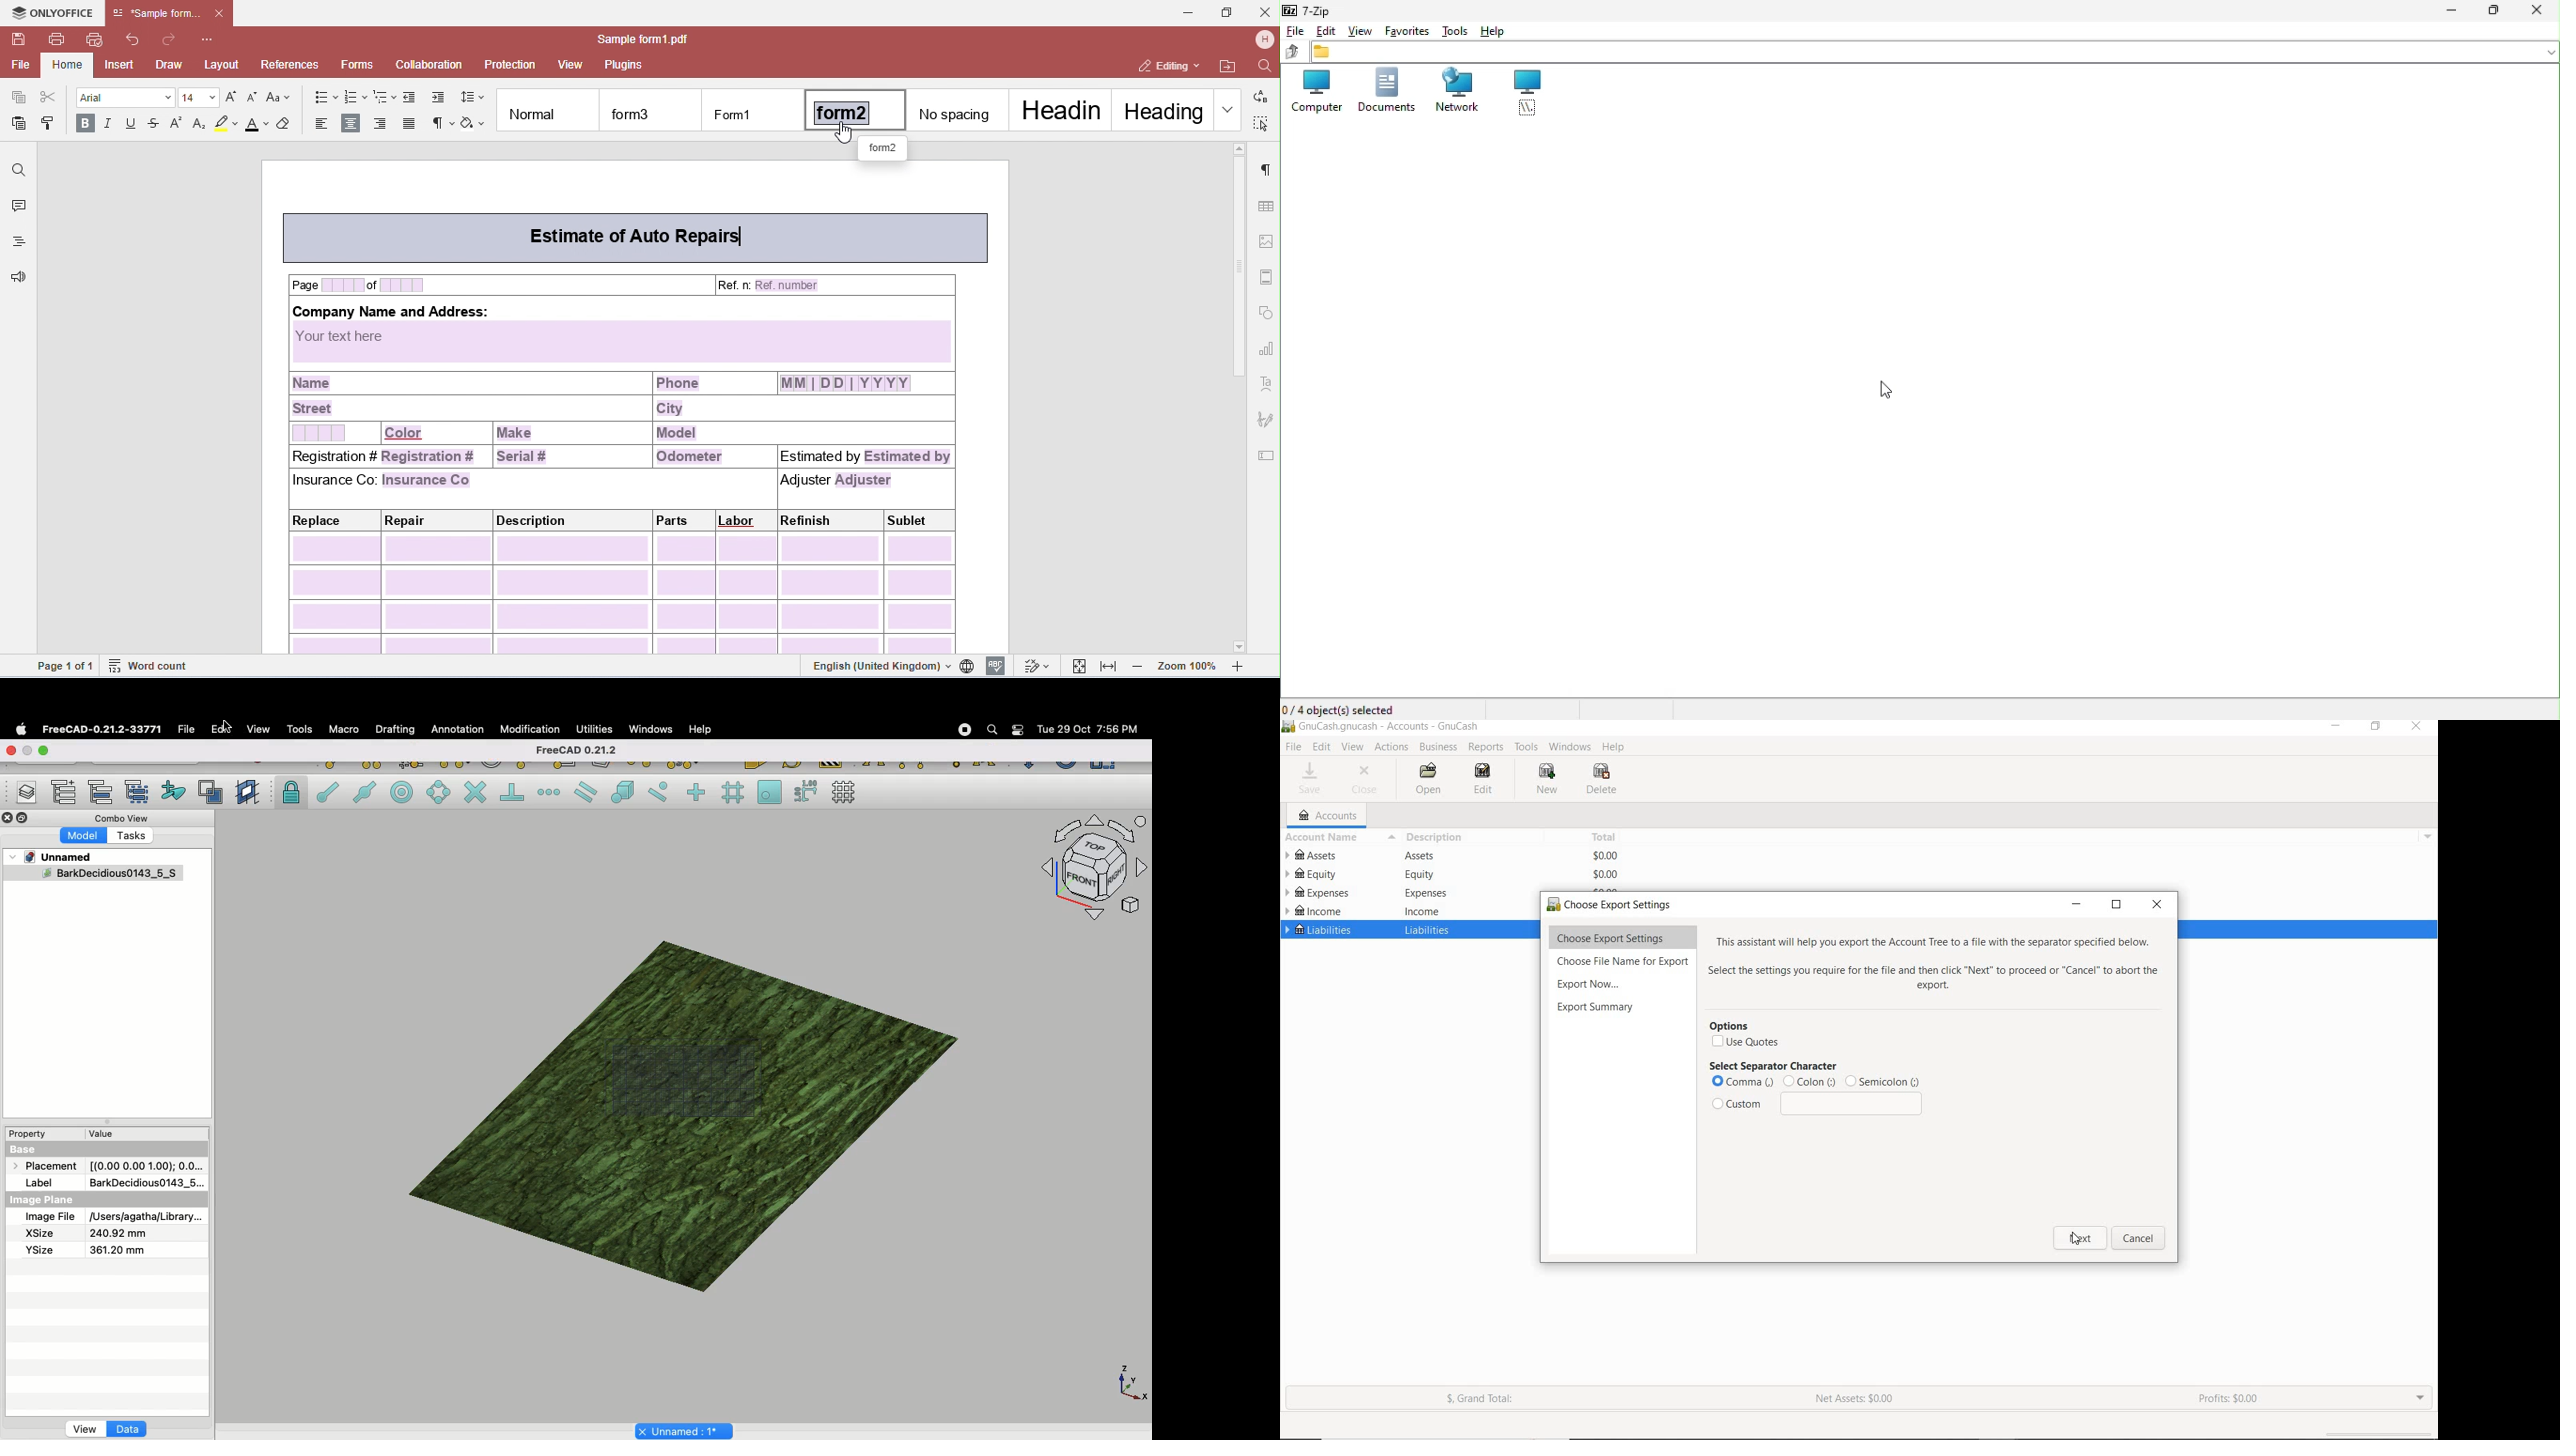  Describe the element at coordinates (328, 794) in the screenshot. I see `Snap endpoint` at that location.